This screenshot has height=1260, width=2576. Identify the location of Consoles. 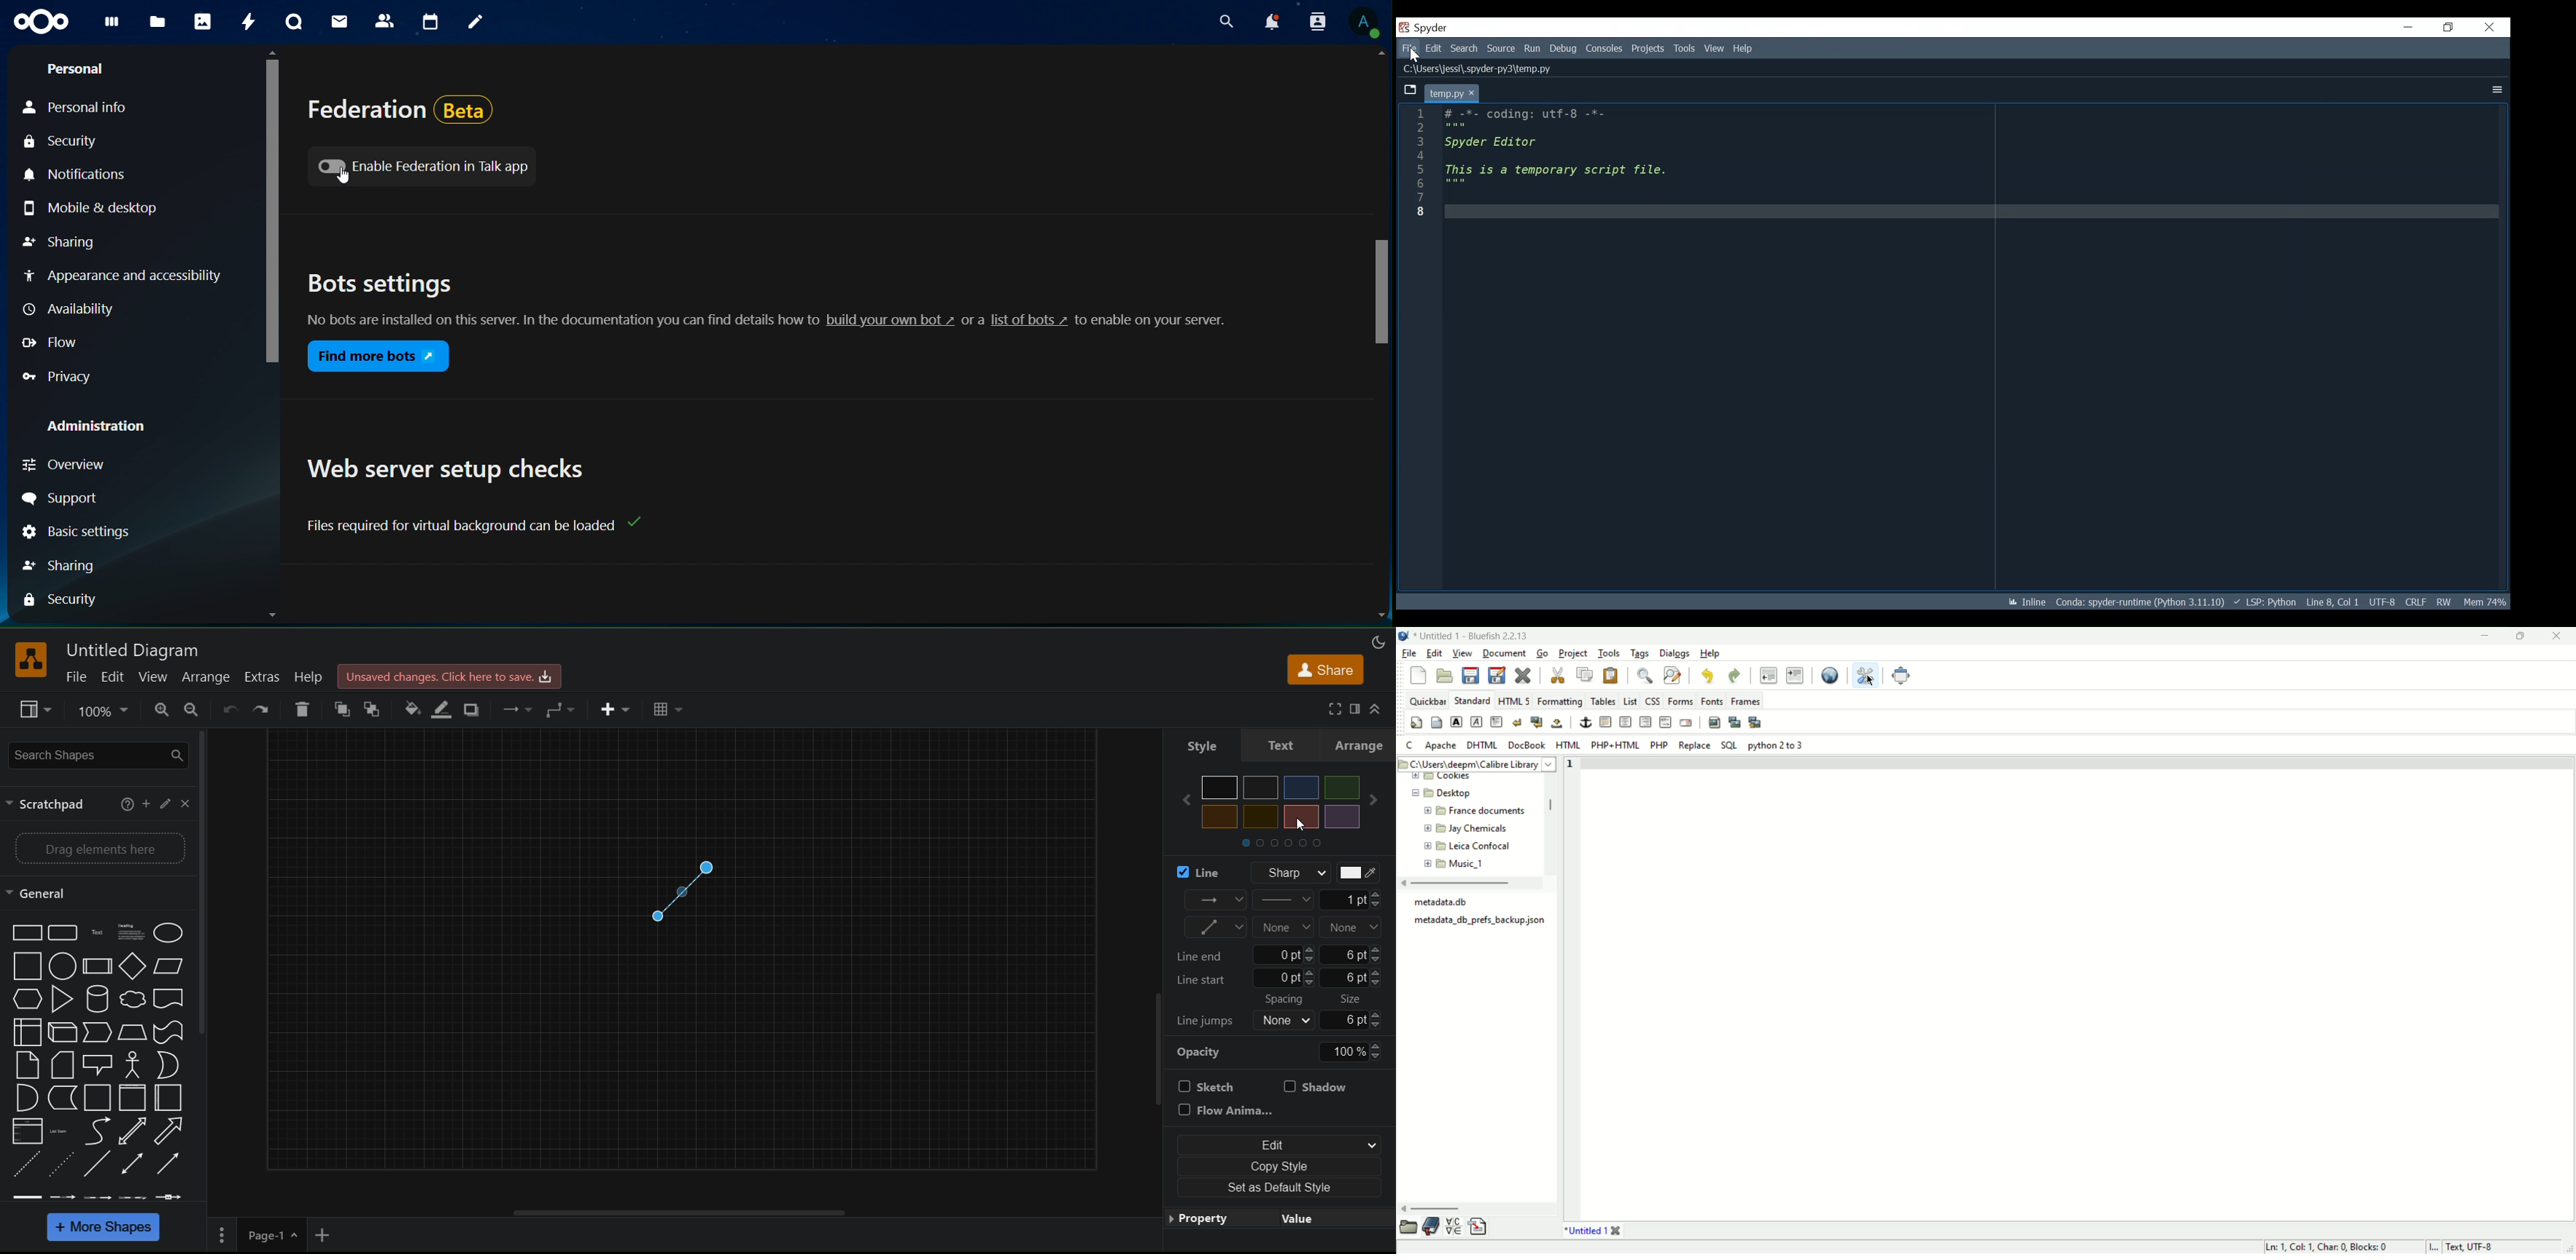
(1604, 49).